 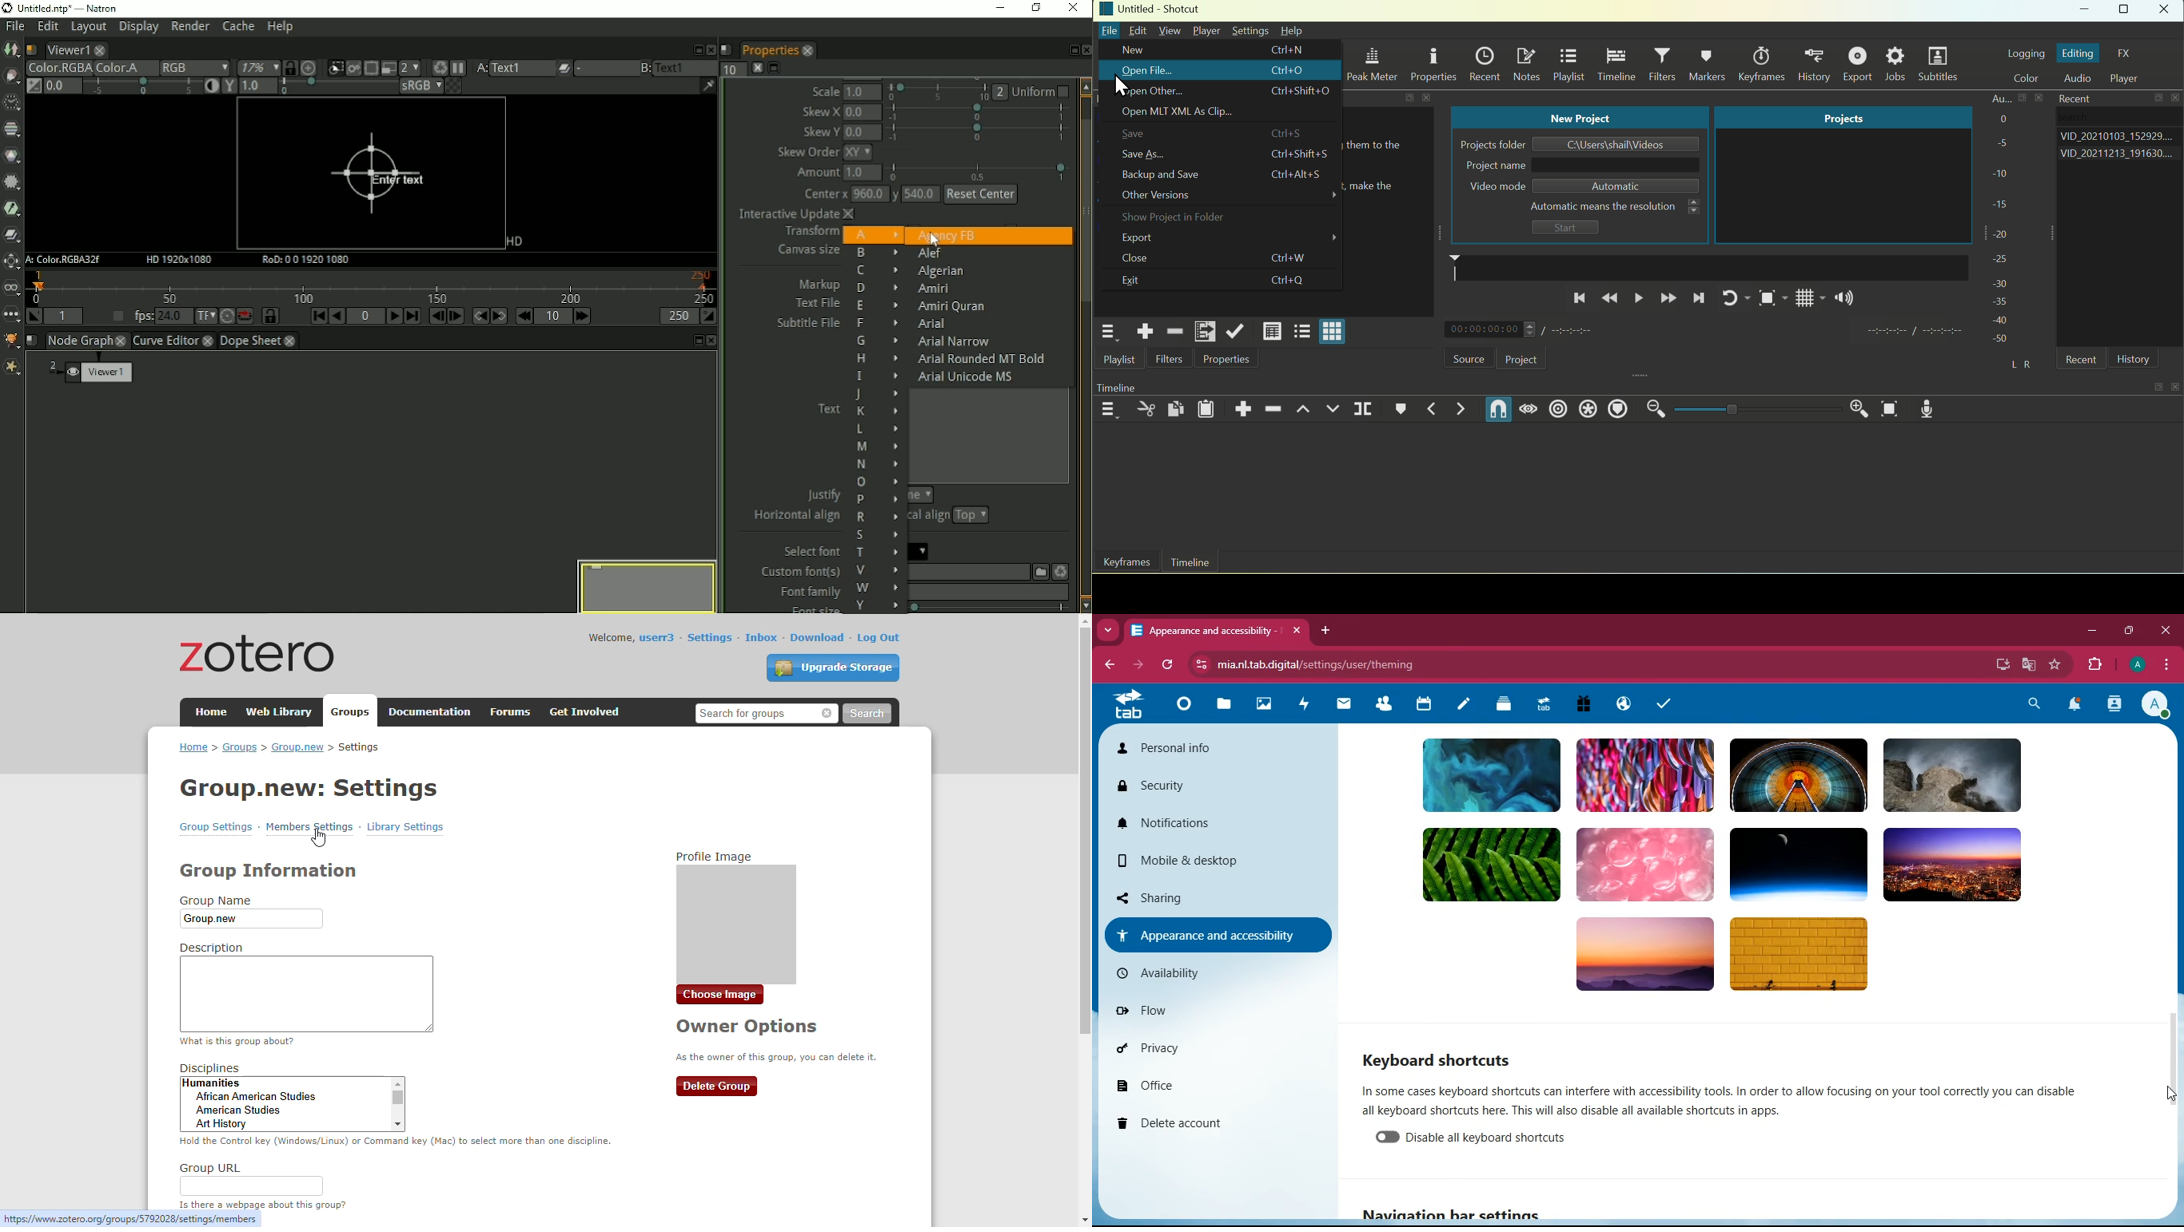 What do you see at coordinates (1429, 98) in the screenshot?
I see `close` at bounding box center [1429, 98].